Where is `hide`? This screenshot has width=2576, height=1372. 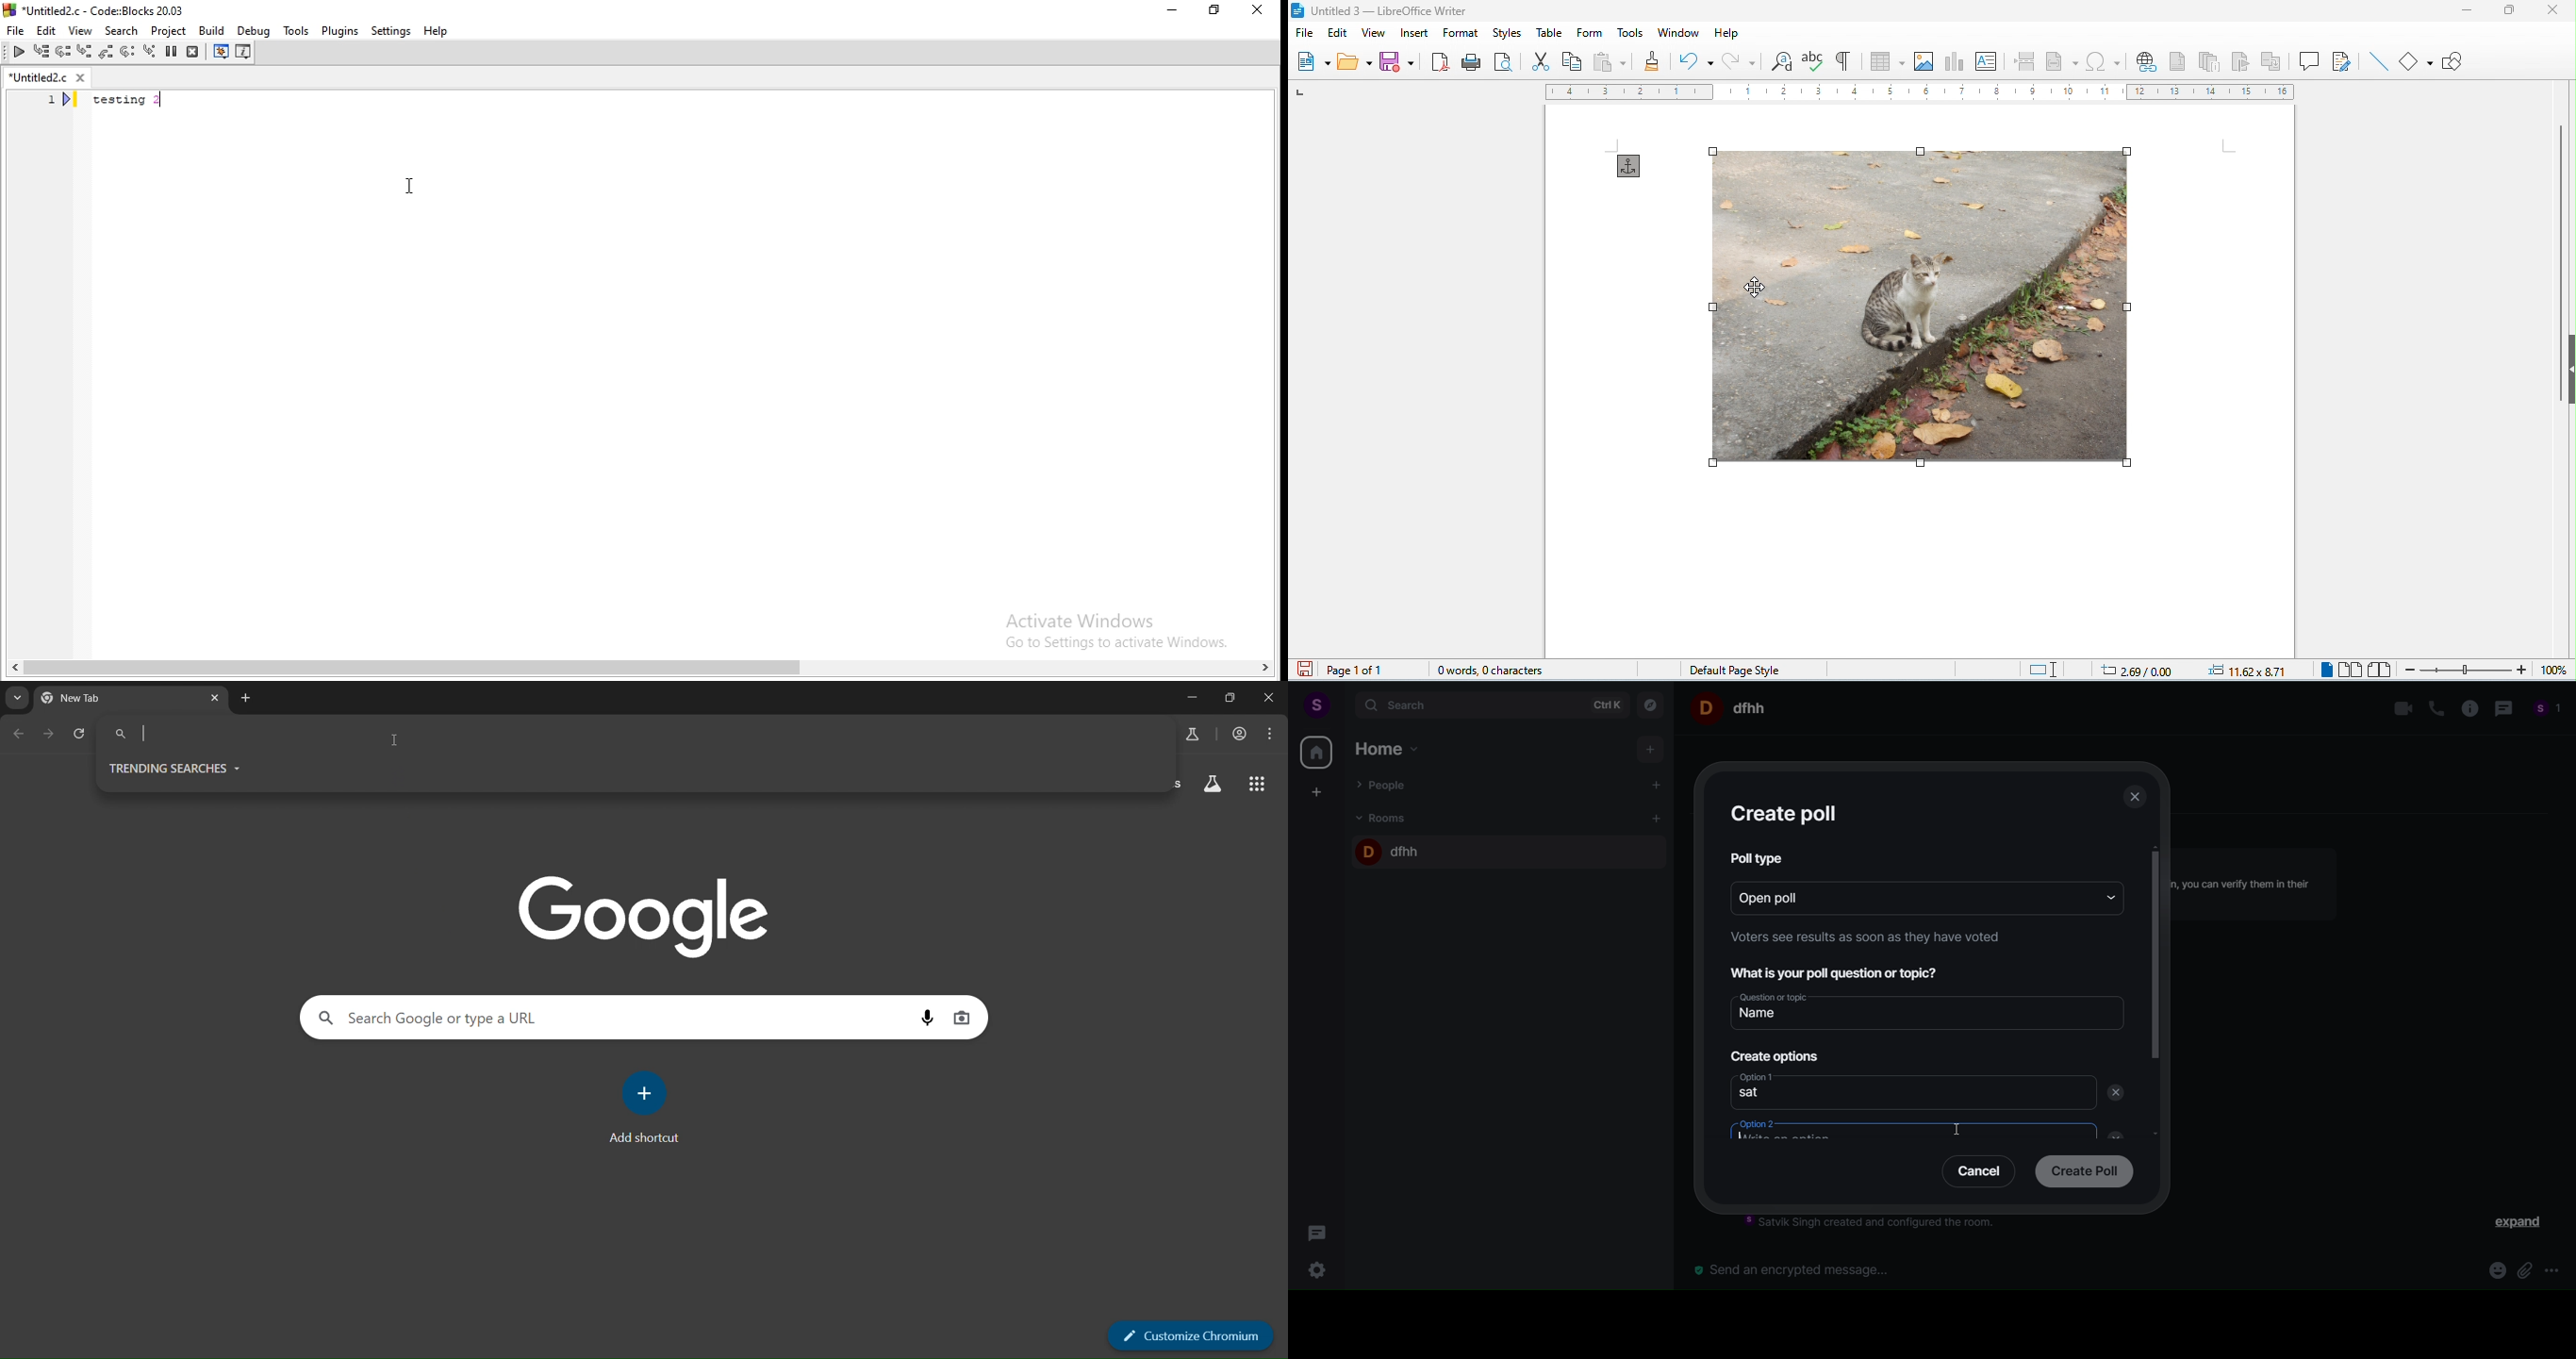 hide is located at coordinates (2568, 369).